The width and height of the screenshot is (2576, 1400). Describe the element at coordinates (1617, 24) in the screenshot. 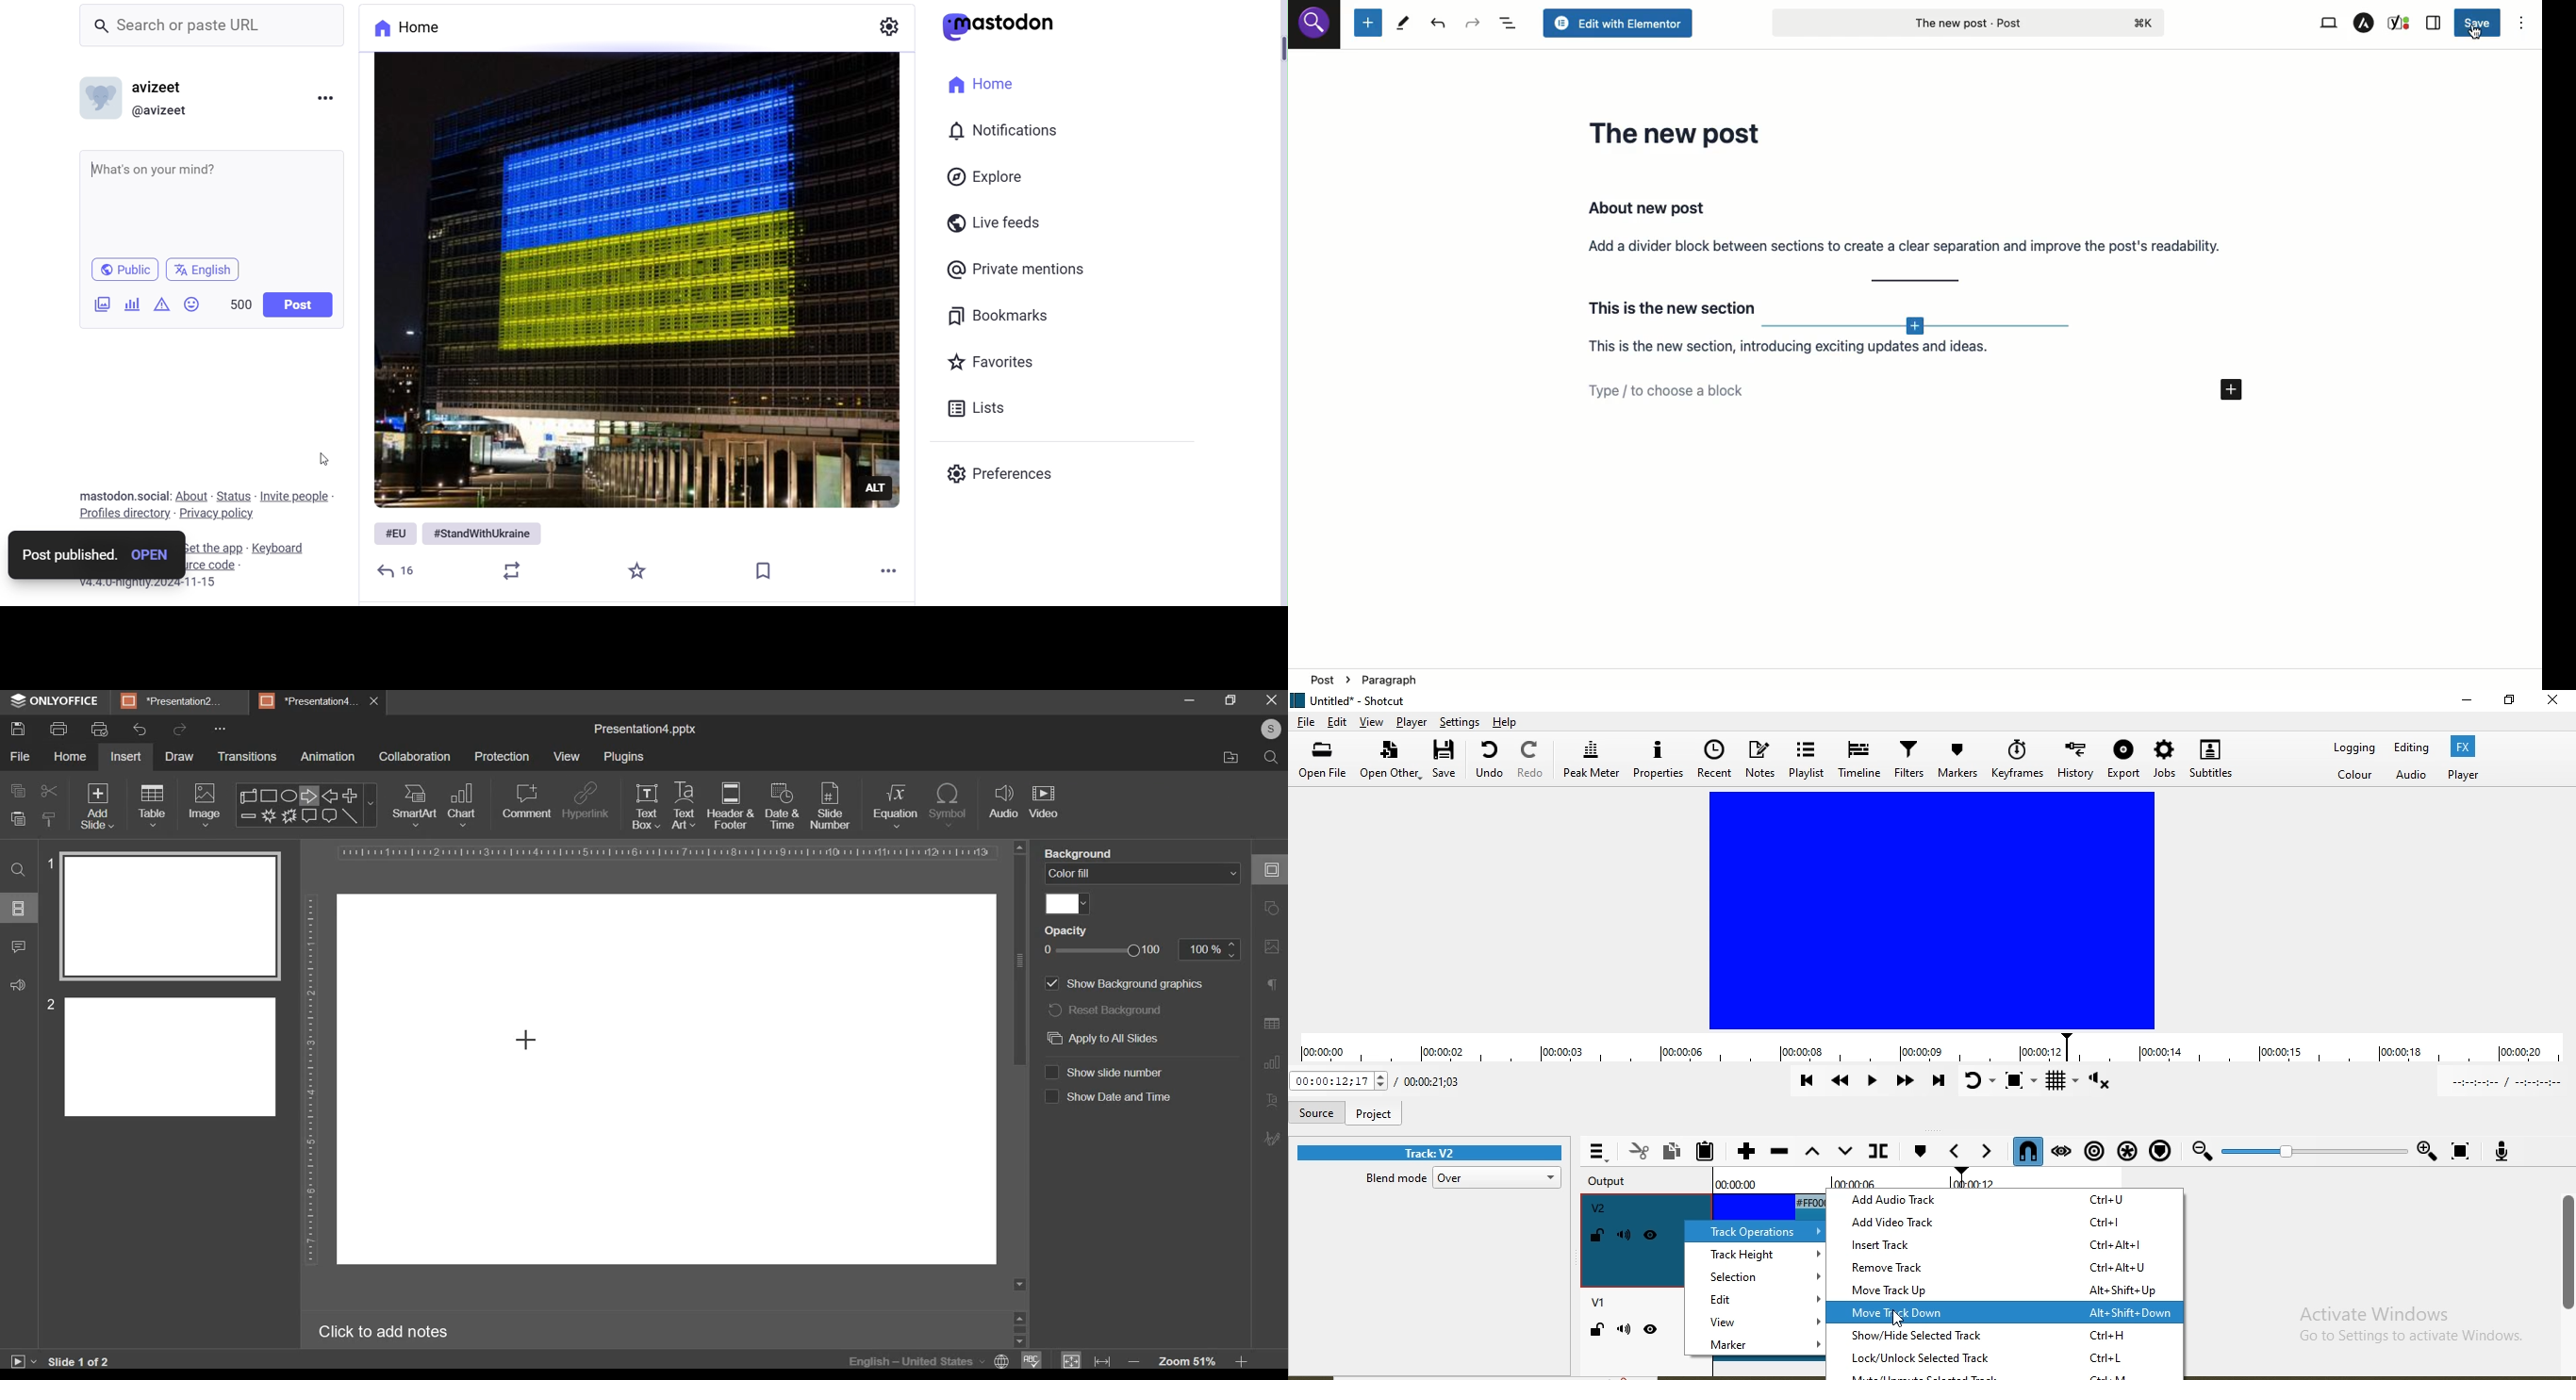

I see `Edit with elementor` at that location.